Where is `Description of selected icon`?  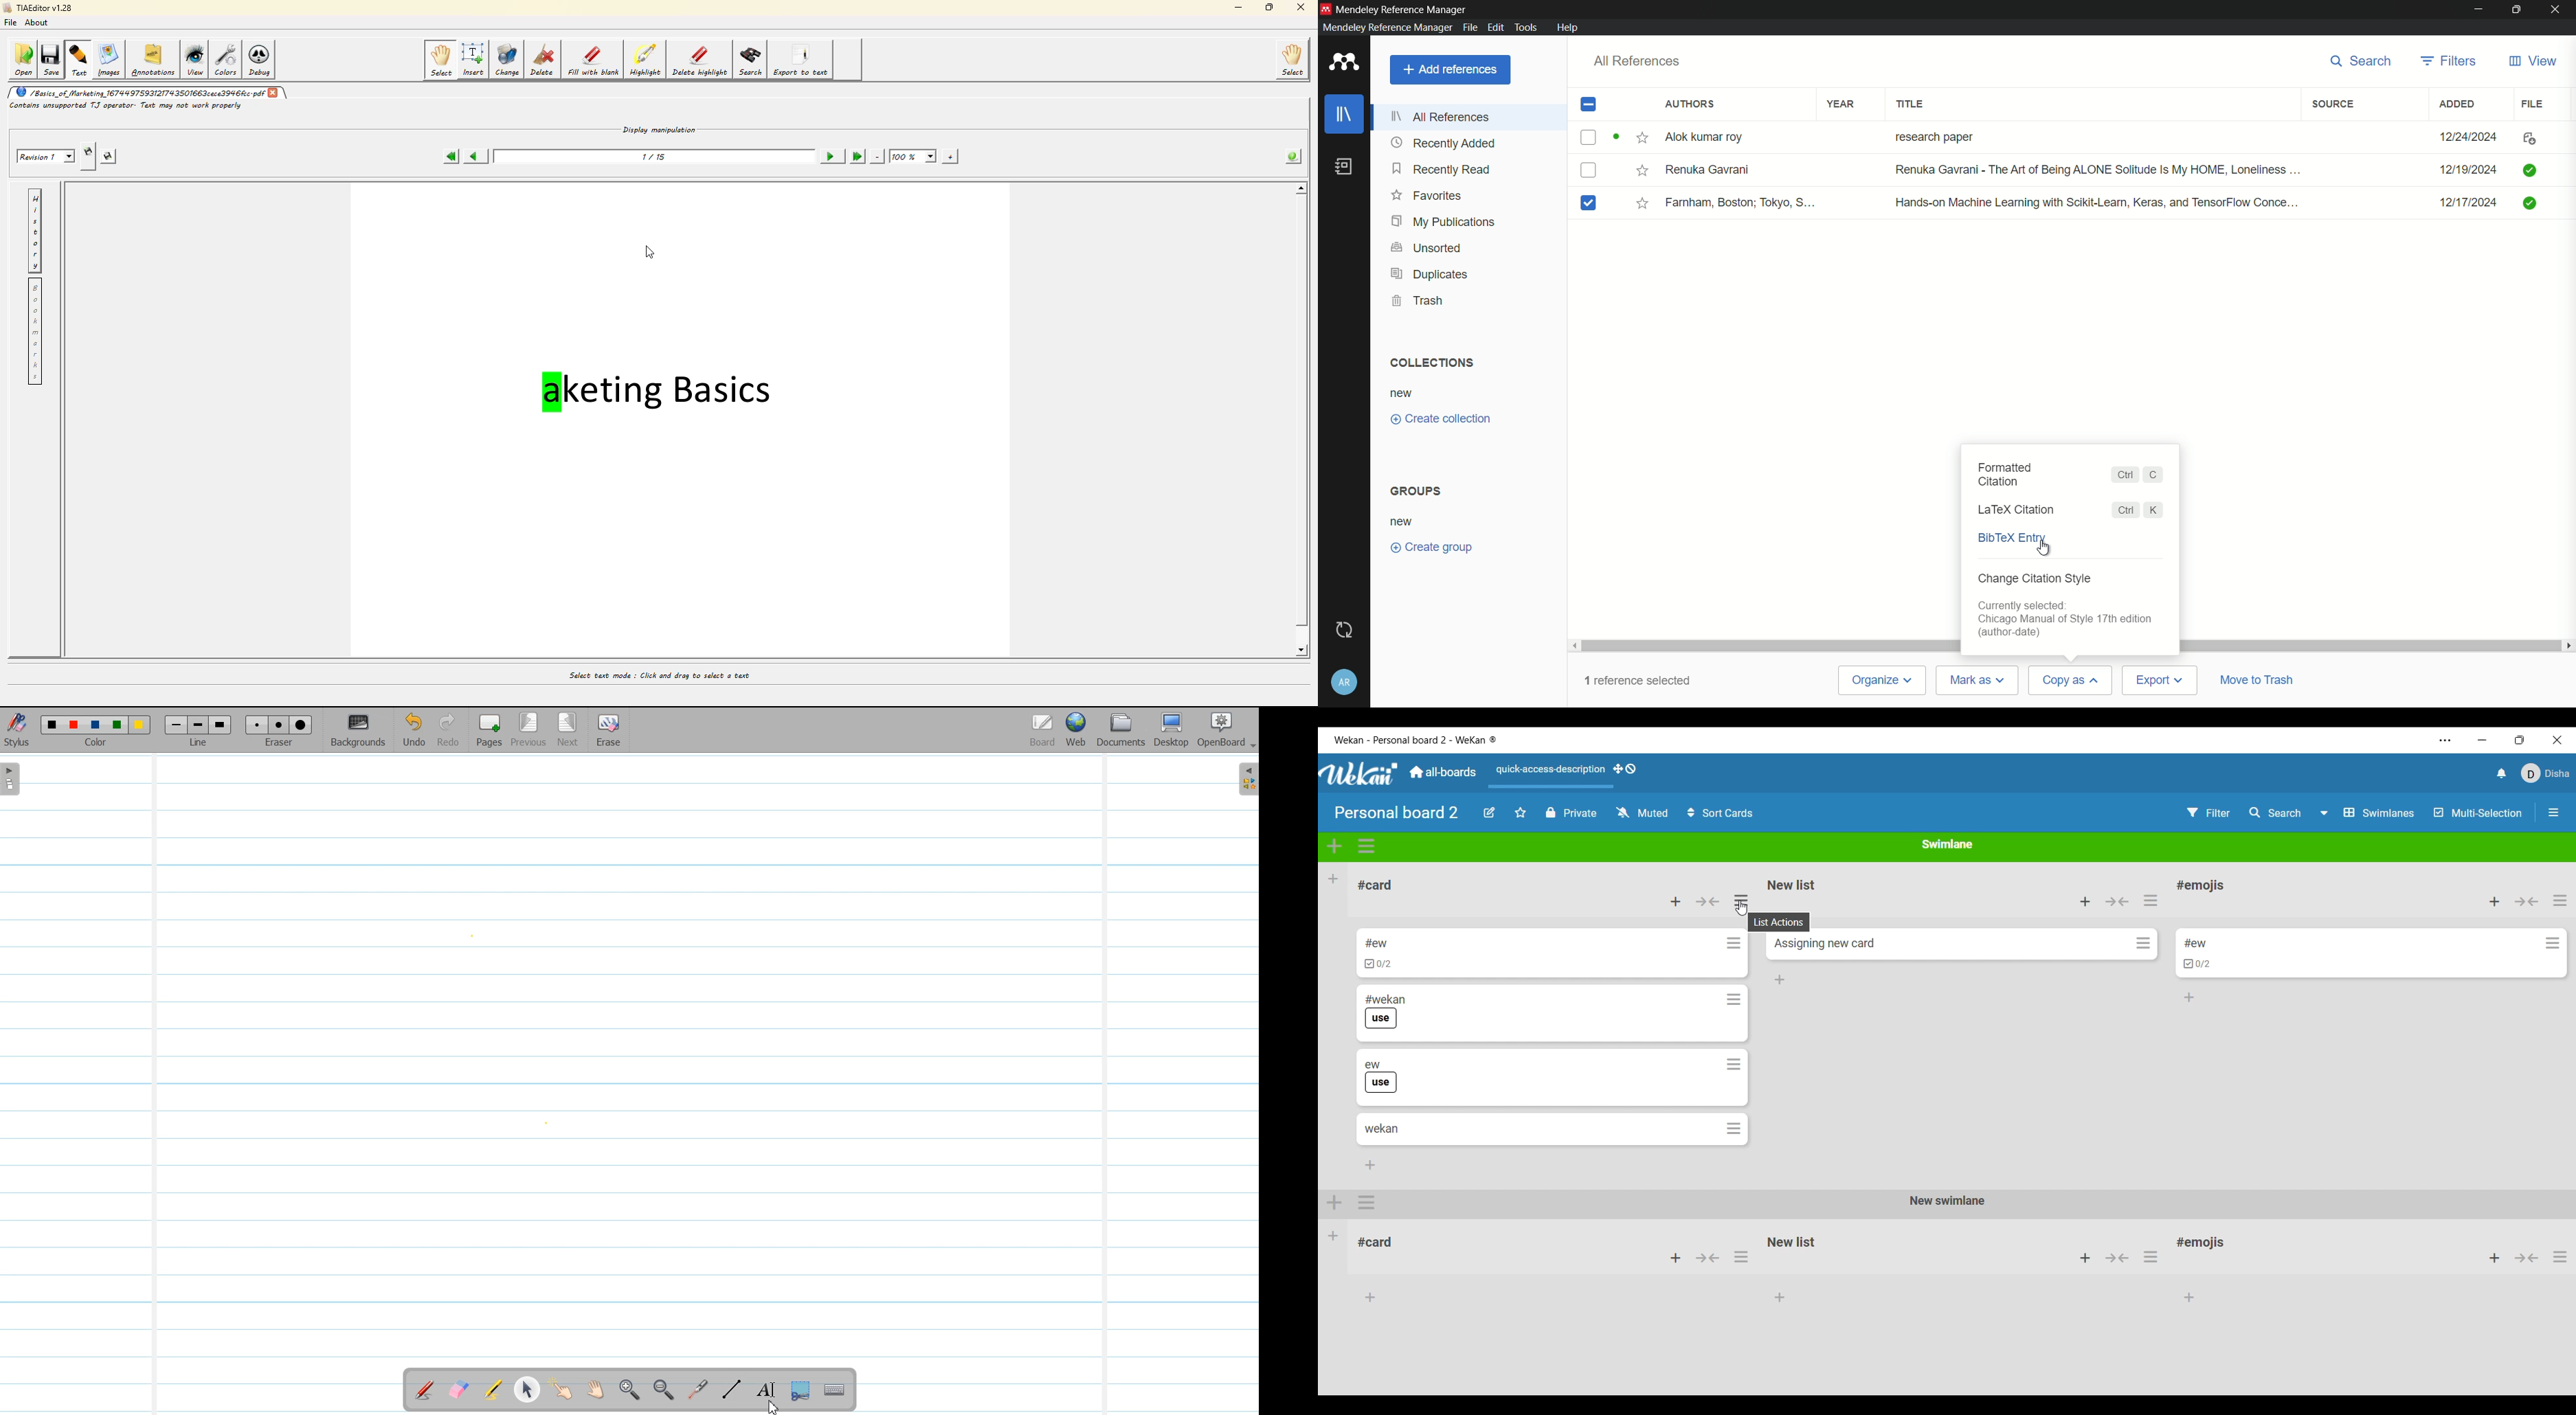
Description of selected icon is located at coordinates (1781, 923).